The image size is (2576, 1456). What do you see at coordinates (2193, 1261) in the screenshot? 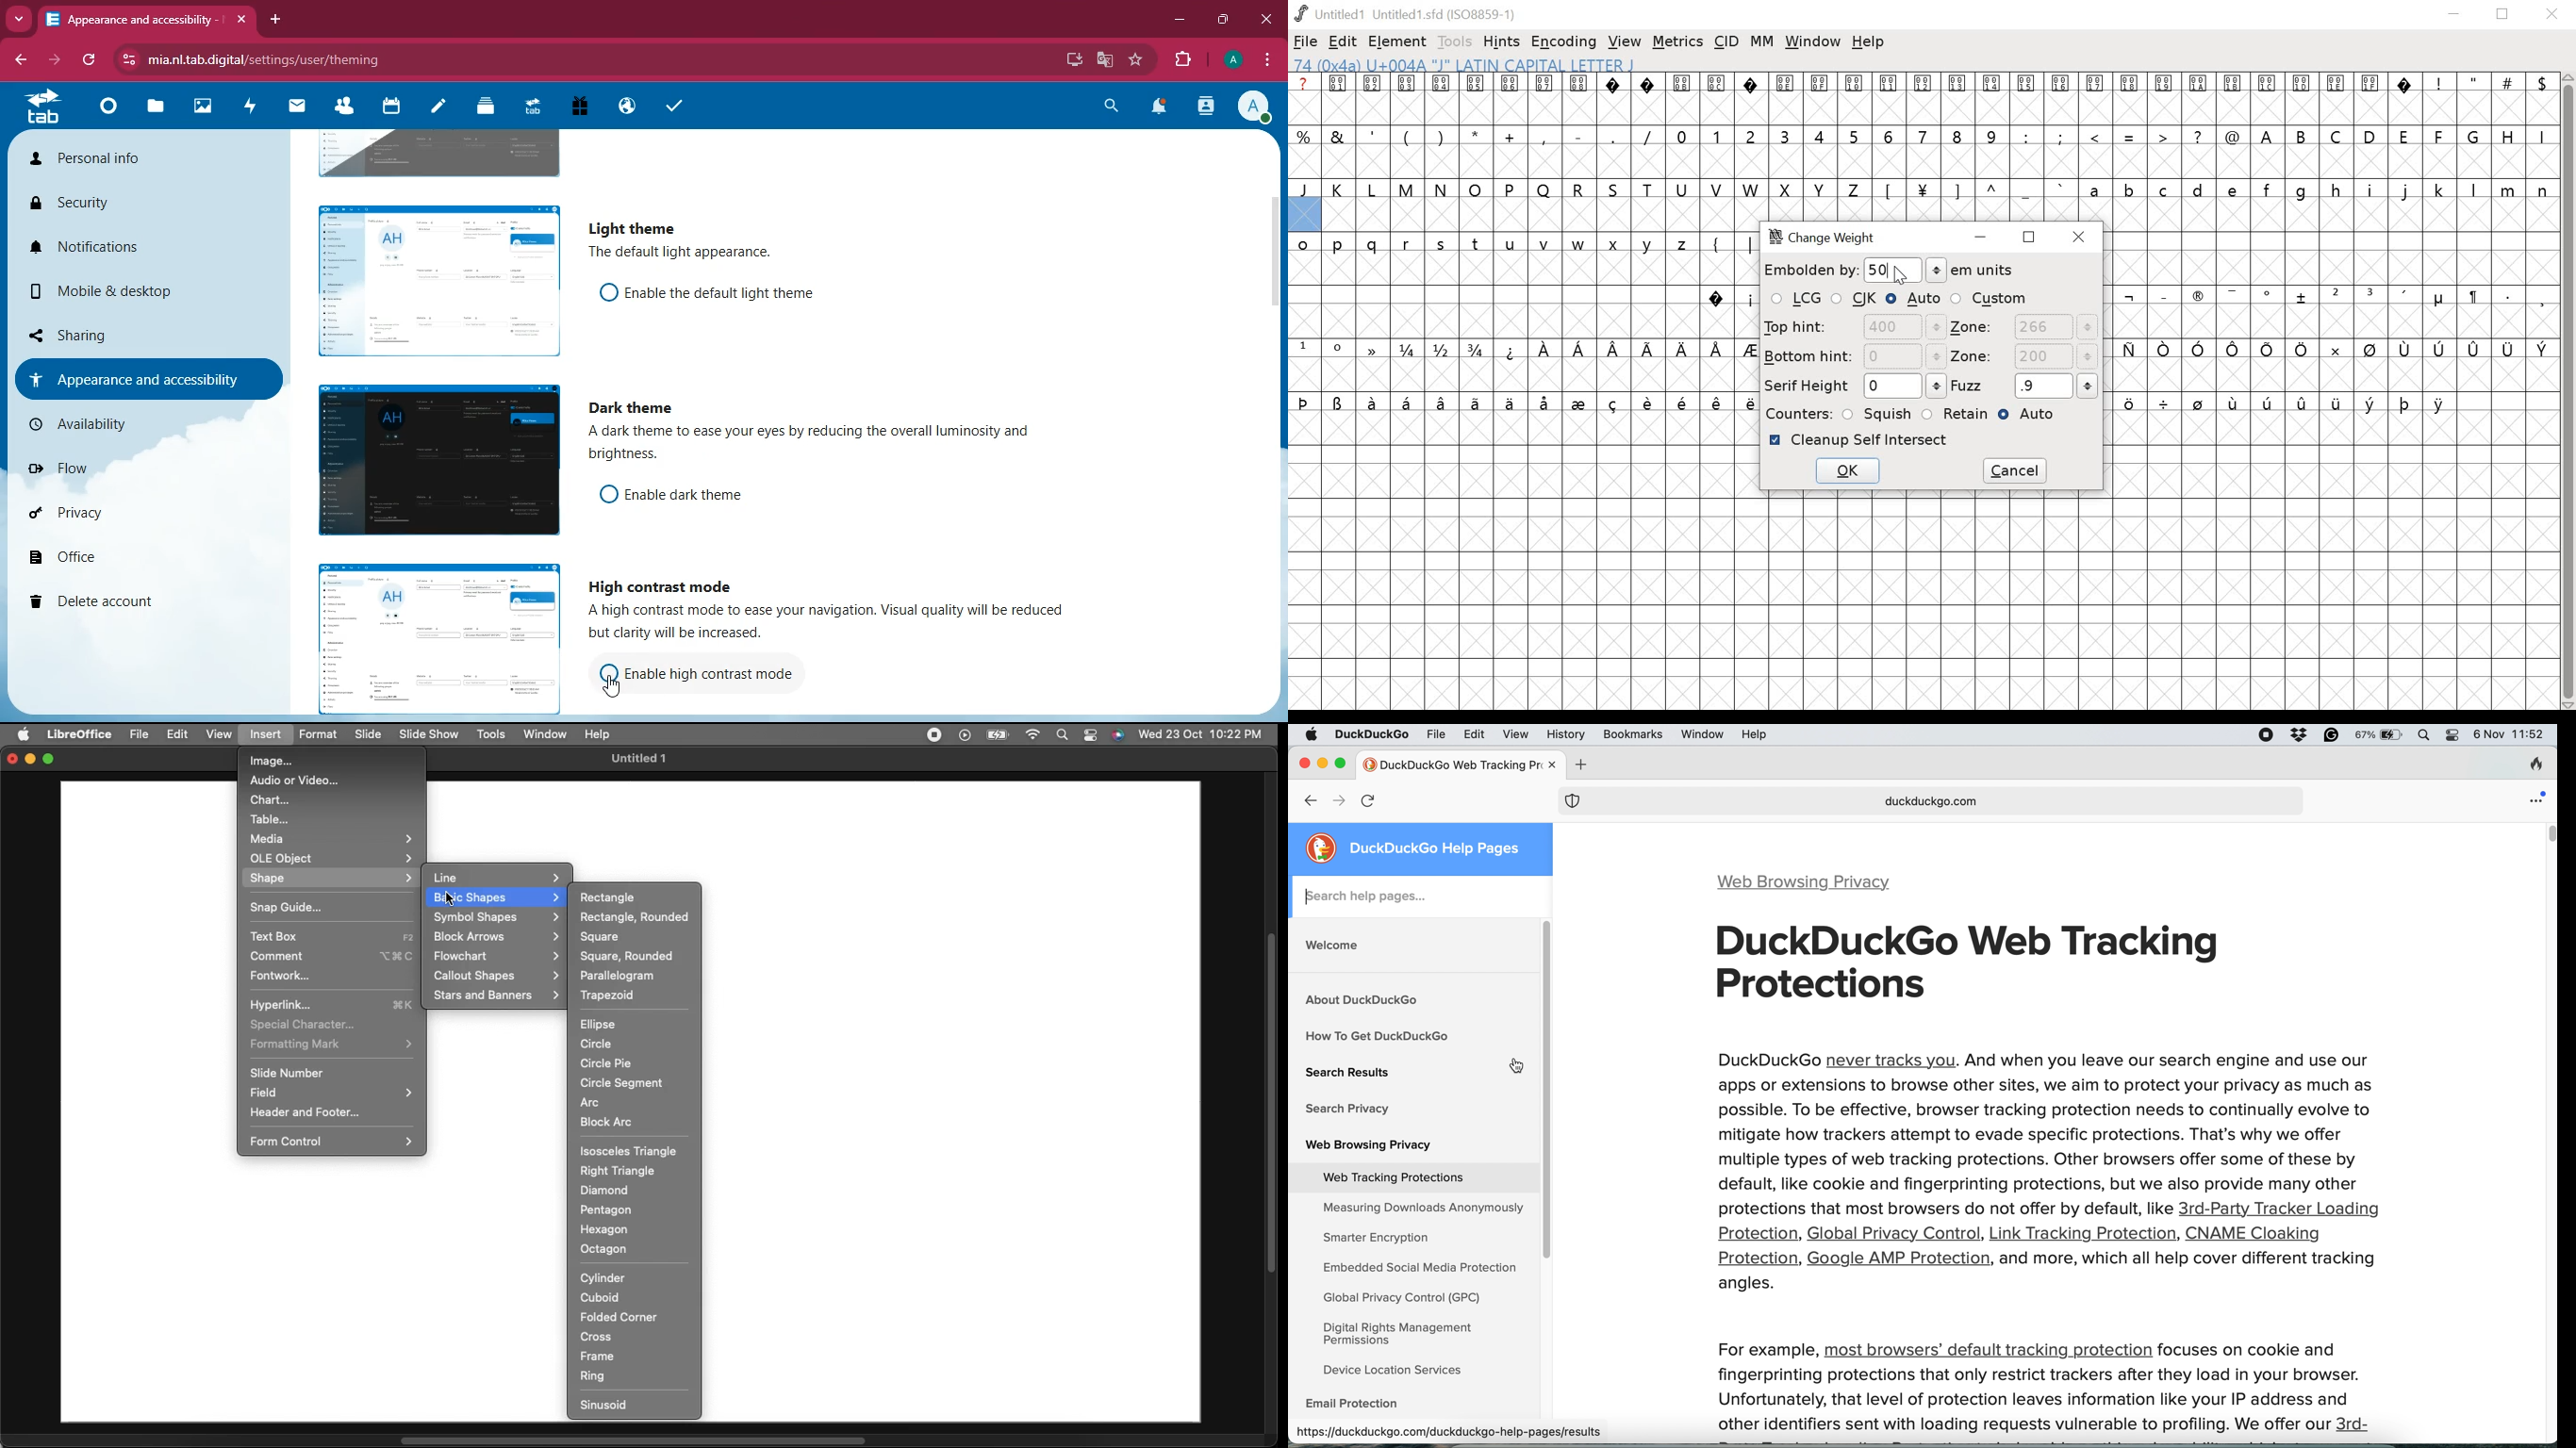
I see `and more, which all help cover different tracking` at bounding box center [2193, 1261].